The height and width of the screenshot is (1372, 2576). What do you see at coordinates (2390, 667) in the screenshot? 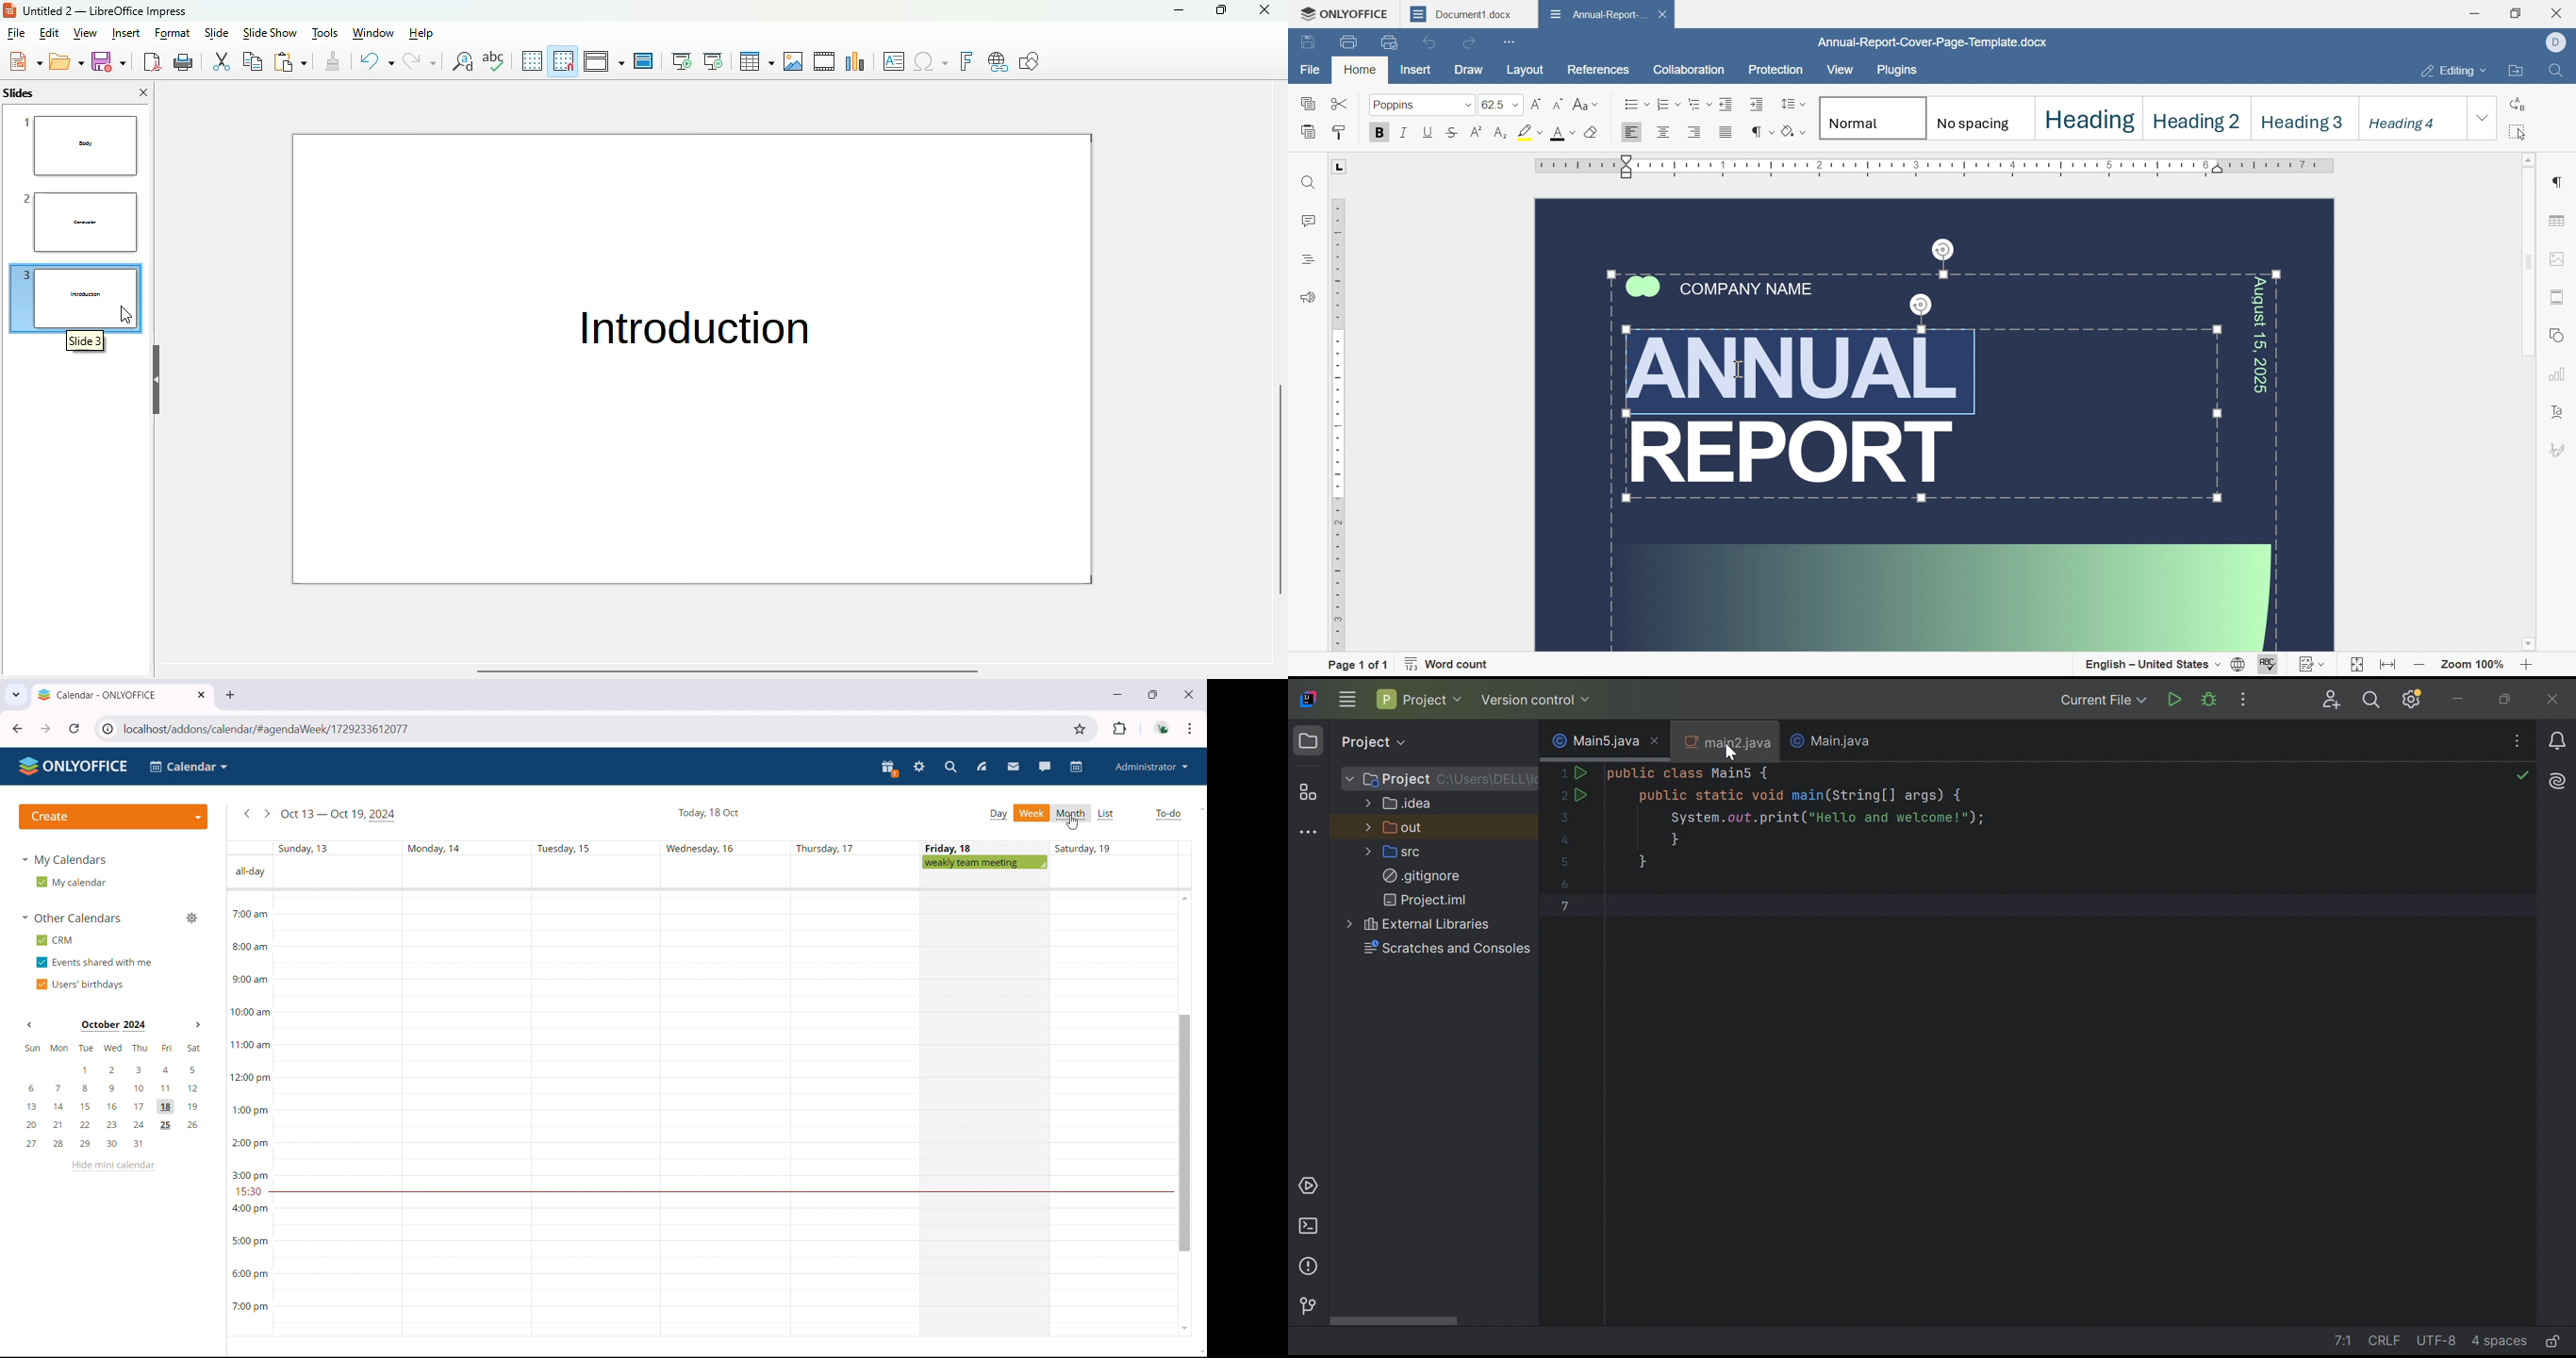
I see `fit to width` at bounding box center [2390, 667].